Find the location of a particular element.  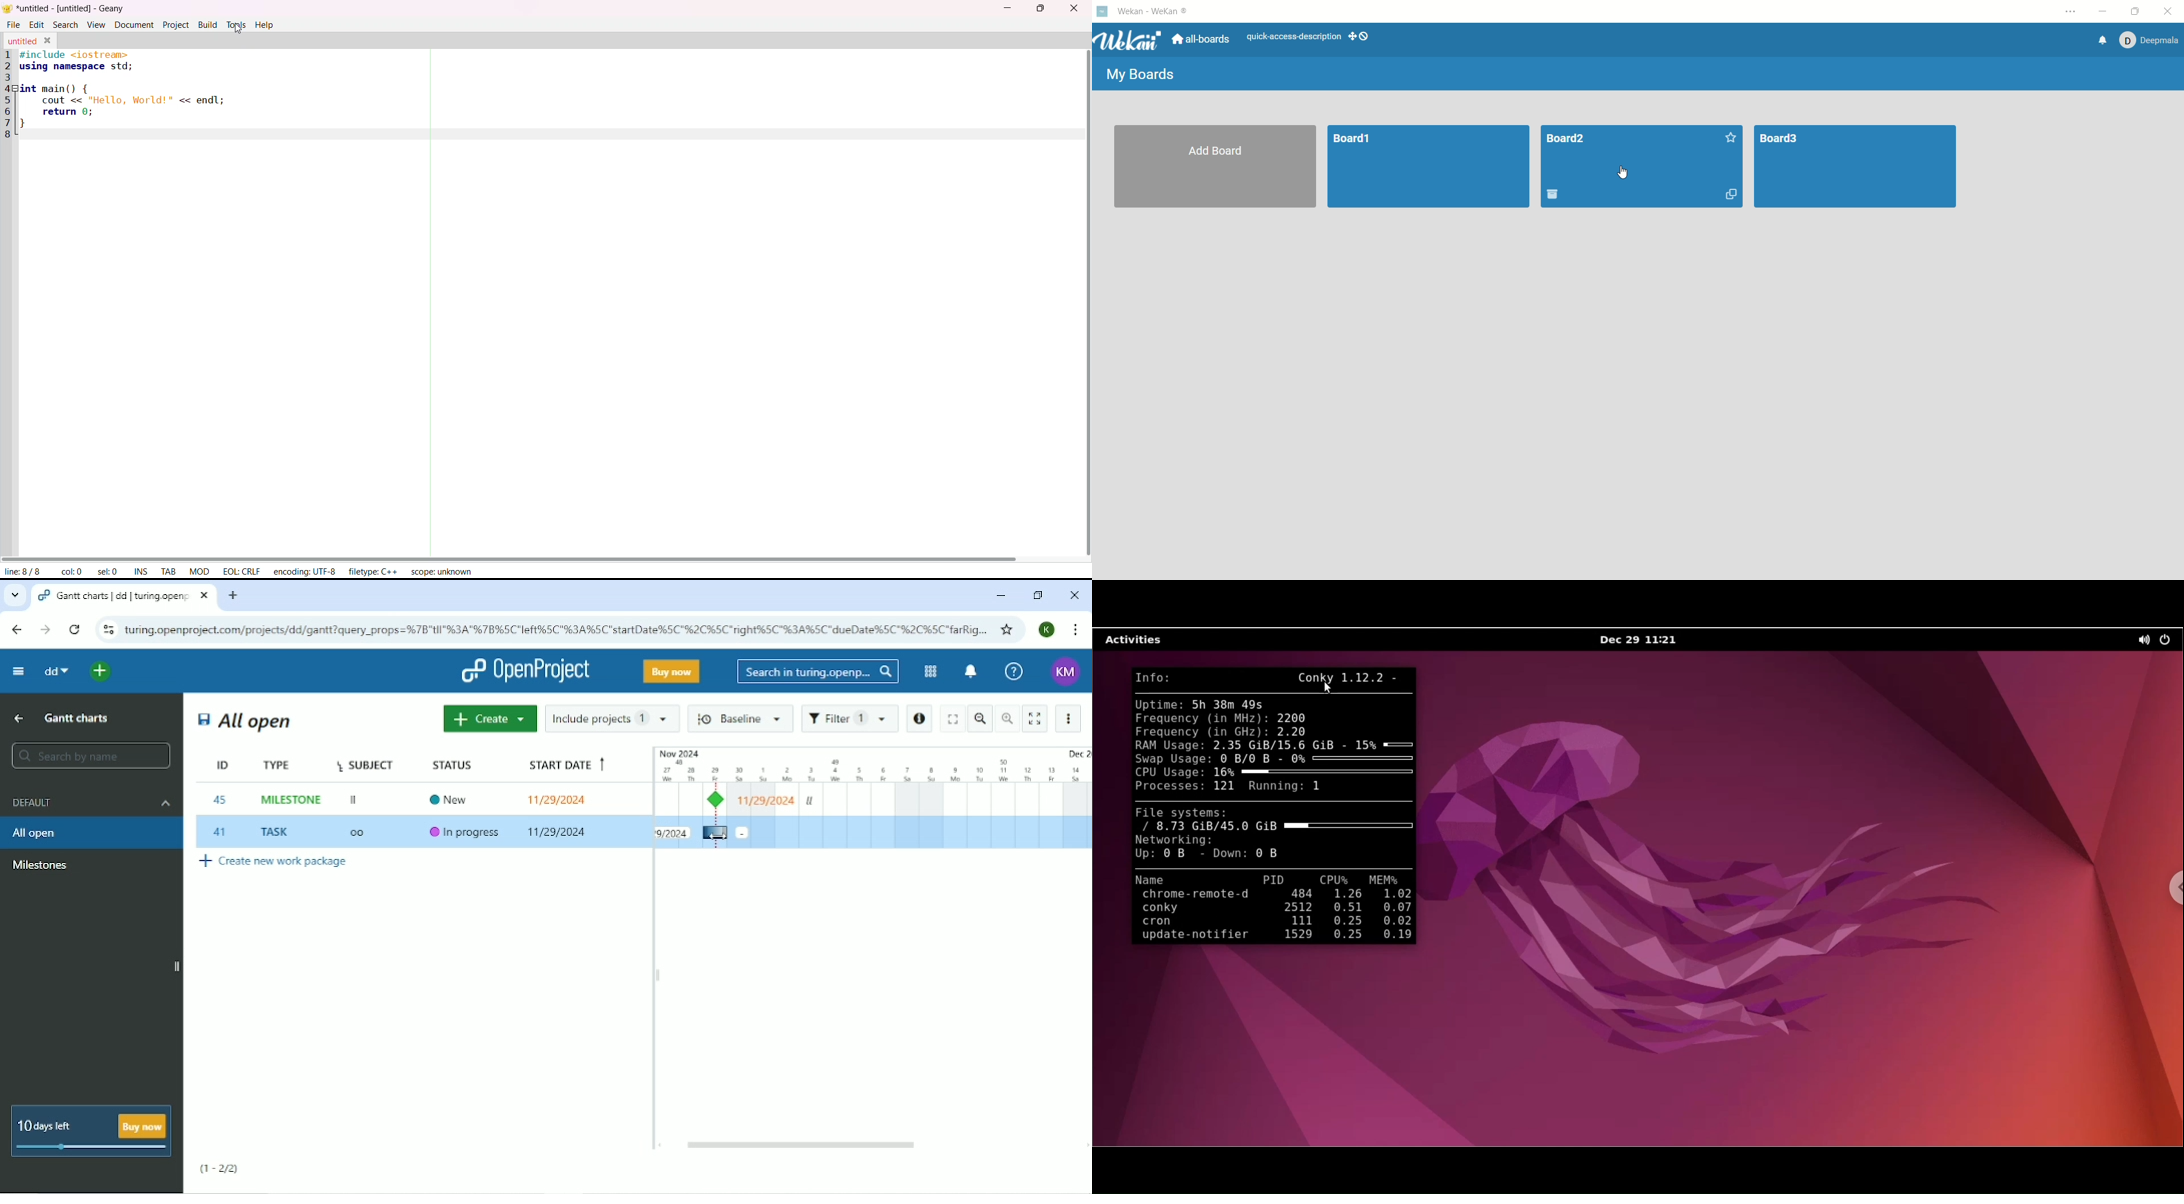

Horizontal scrollbar is located at coordinates (804, 1145).